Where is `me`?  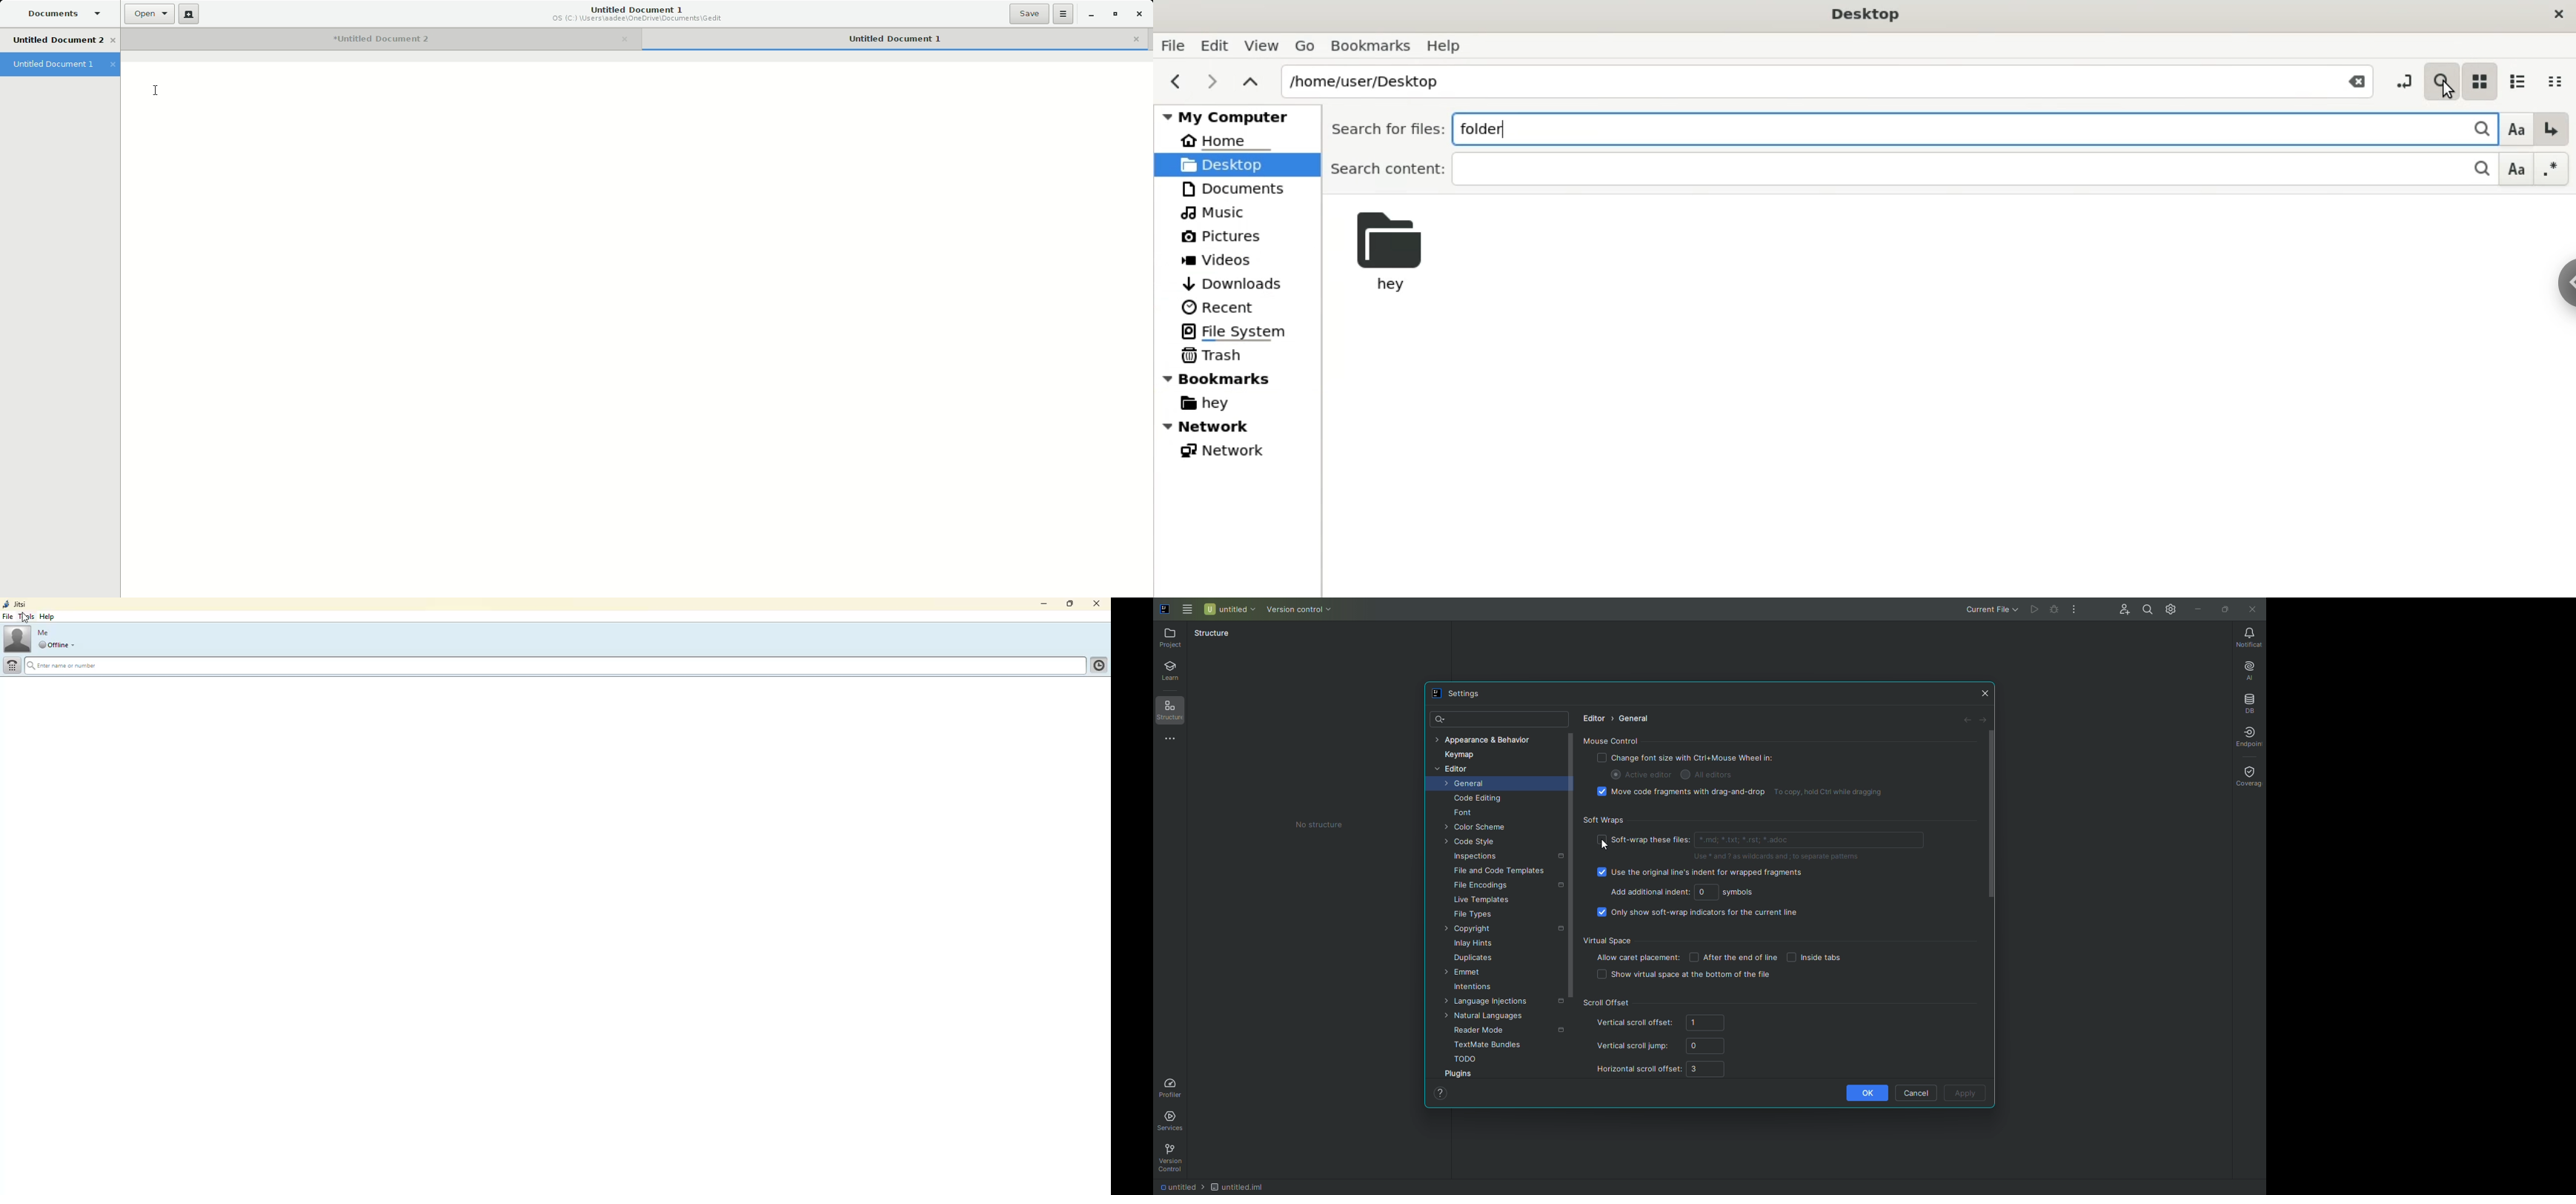
me is located at coordinates (43, 632).